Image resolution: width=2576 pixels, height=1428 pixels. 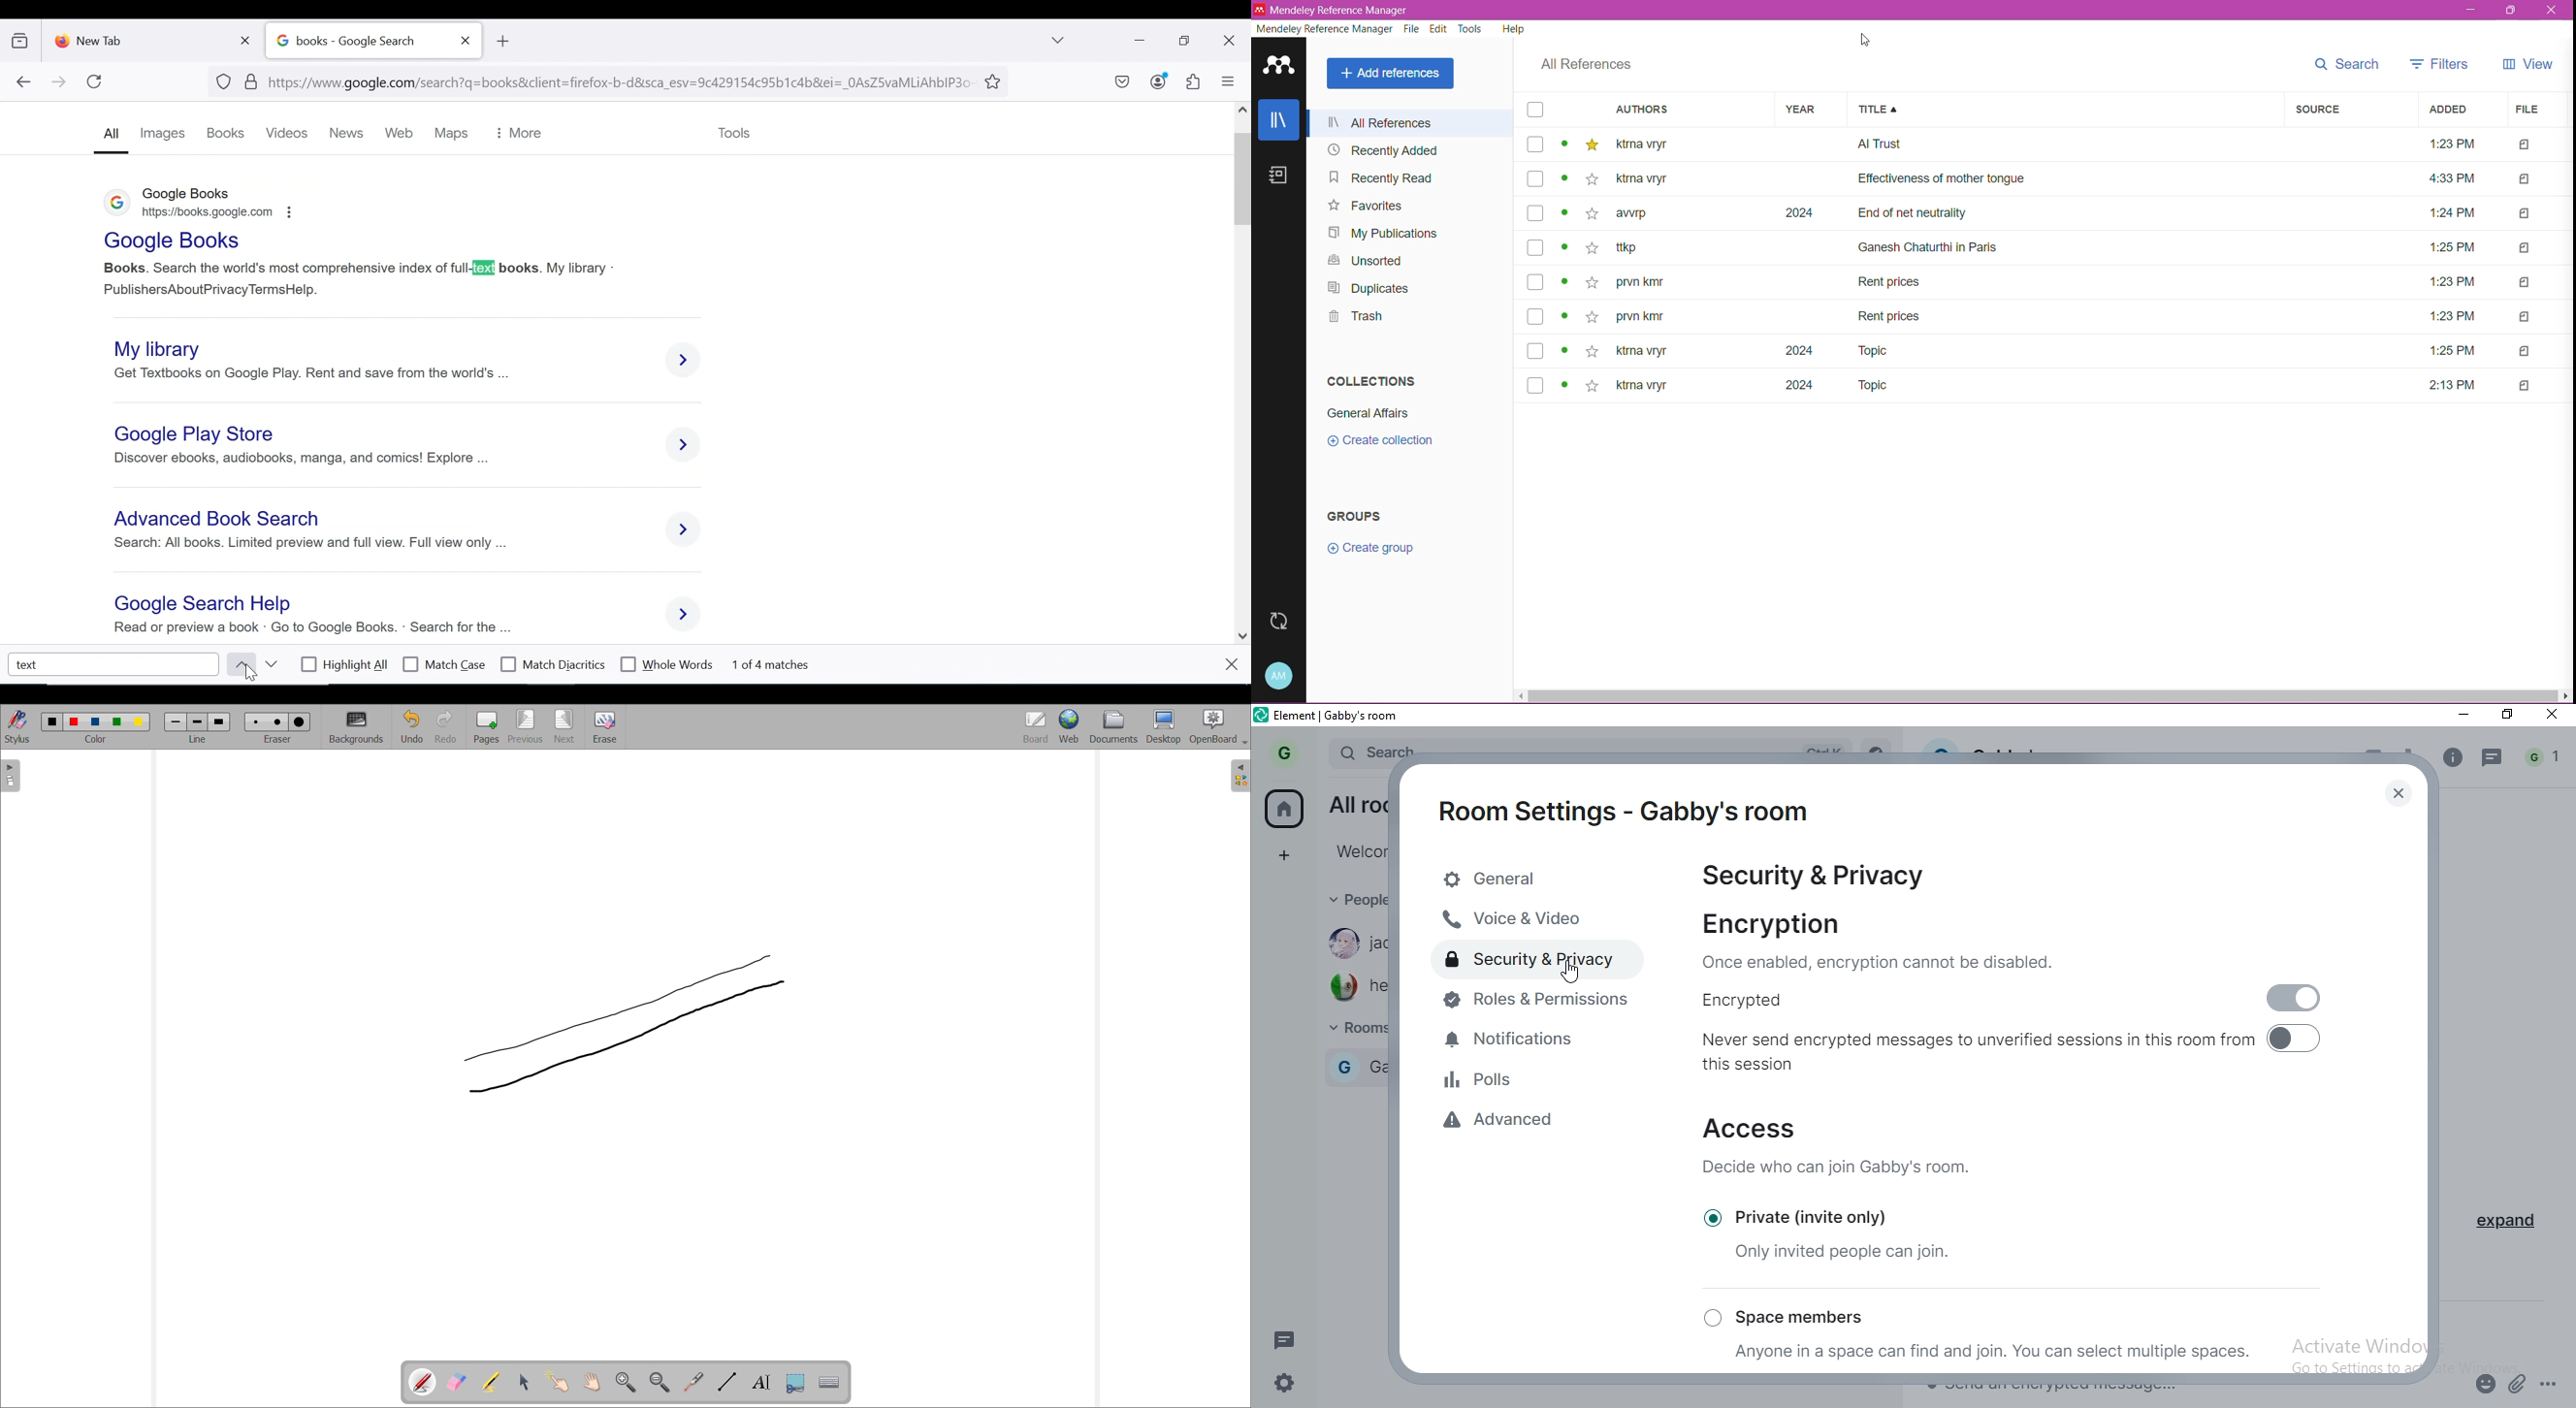 I want to click on highlights, so click(x=491, y=1382).